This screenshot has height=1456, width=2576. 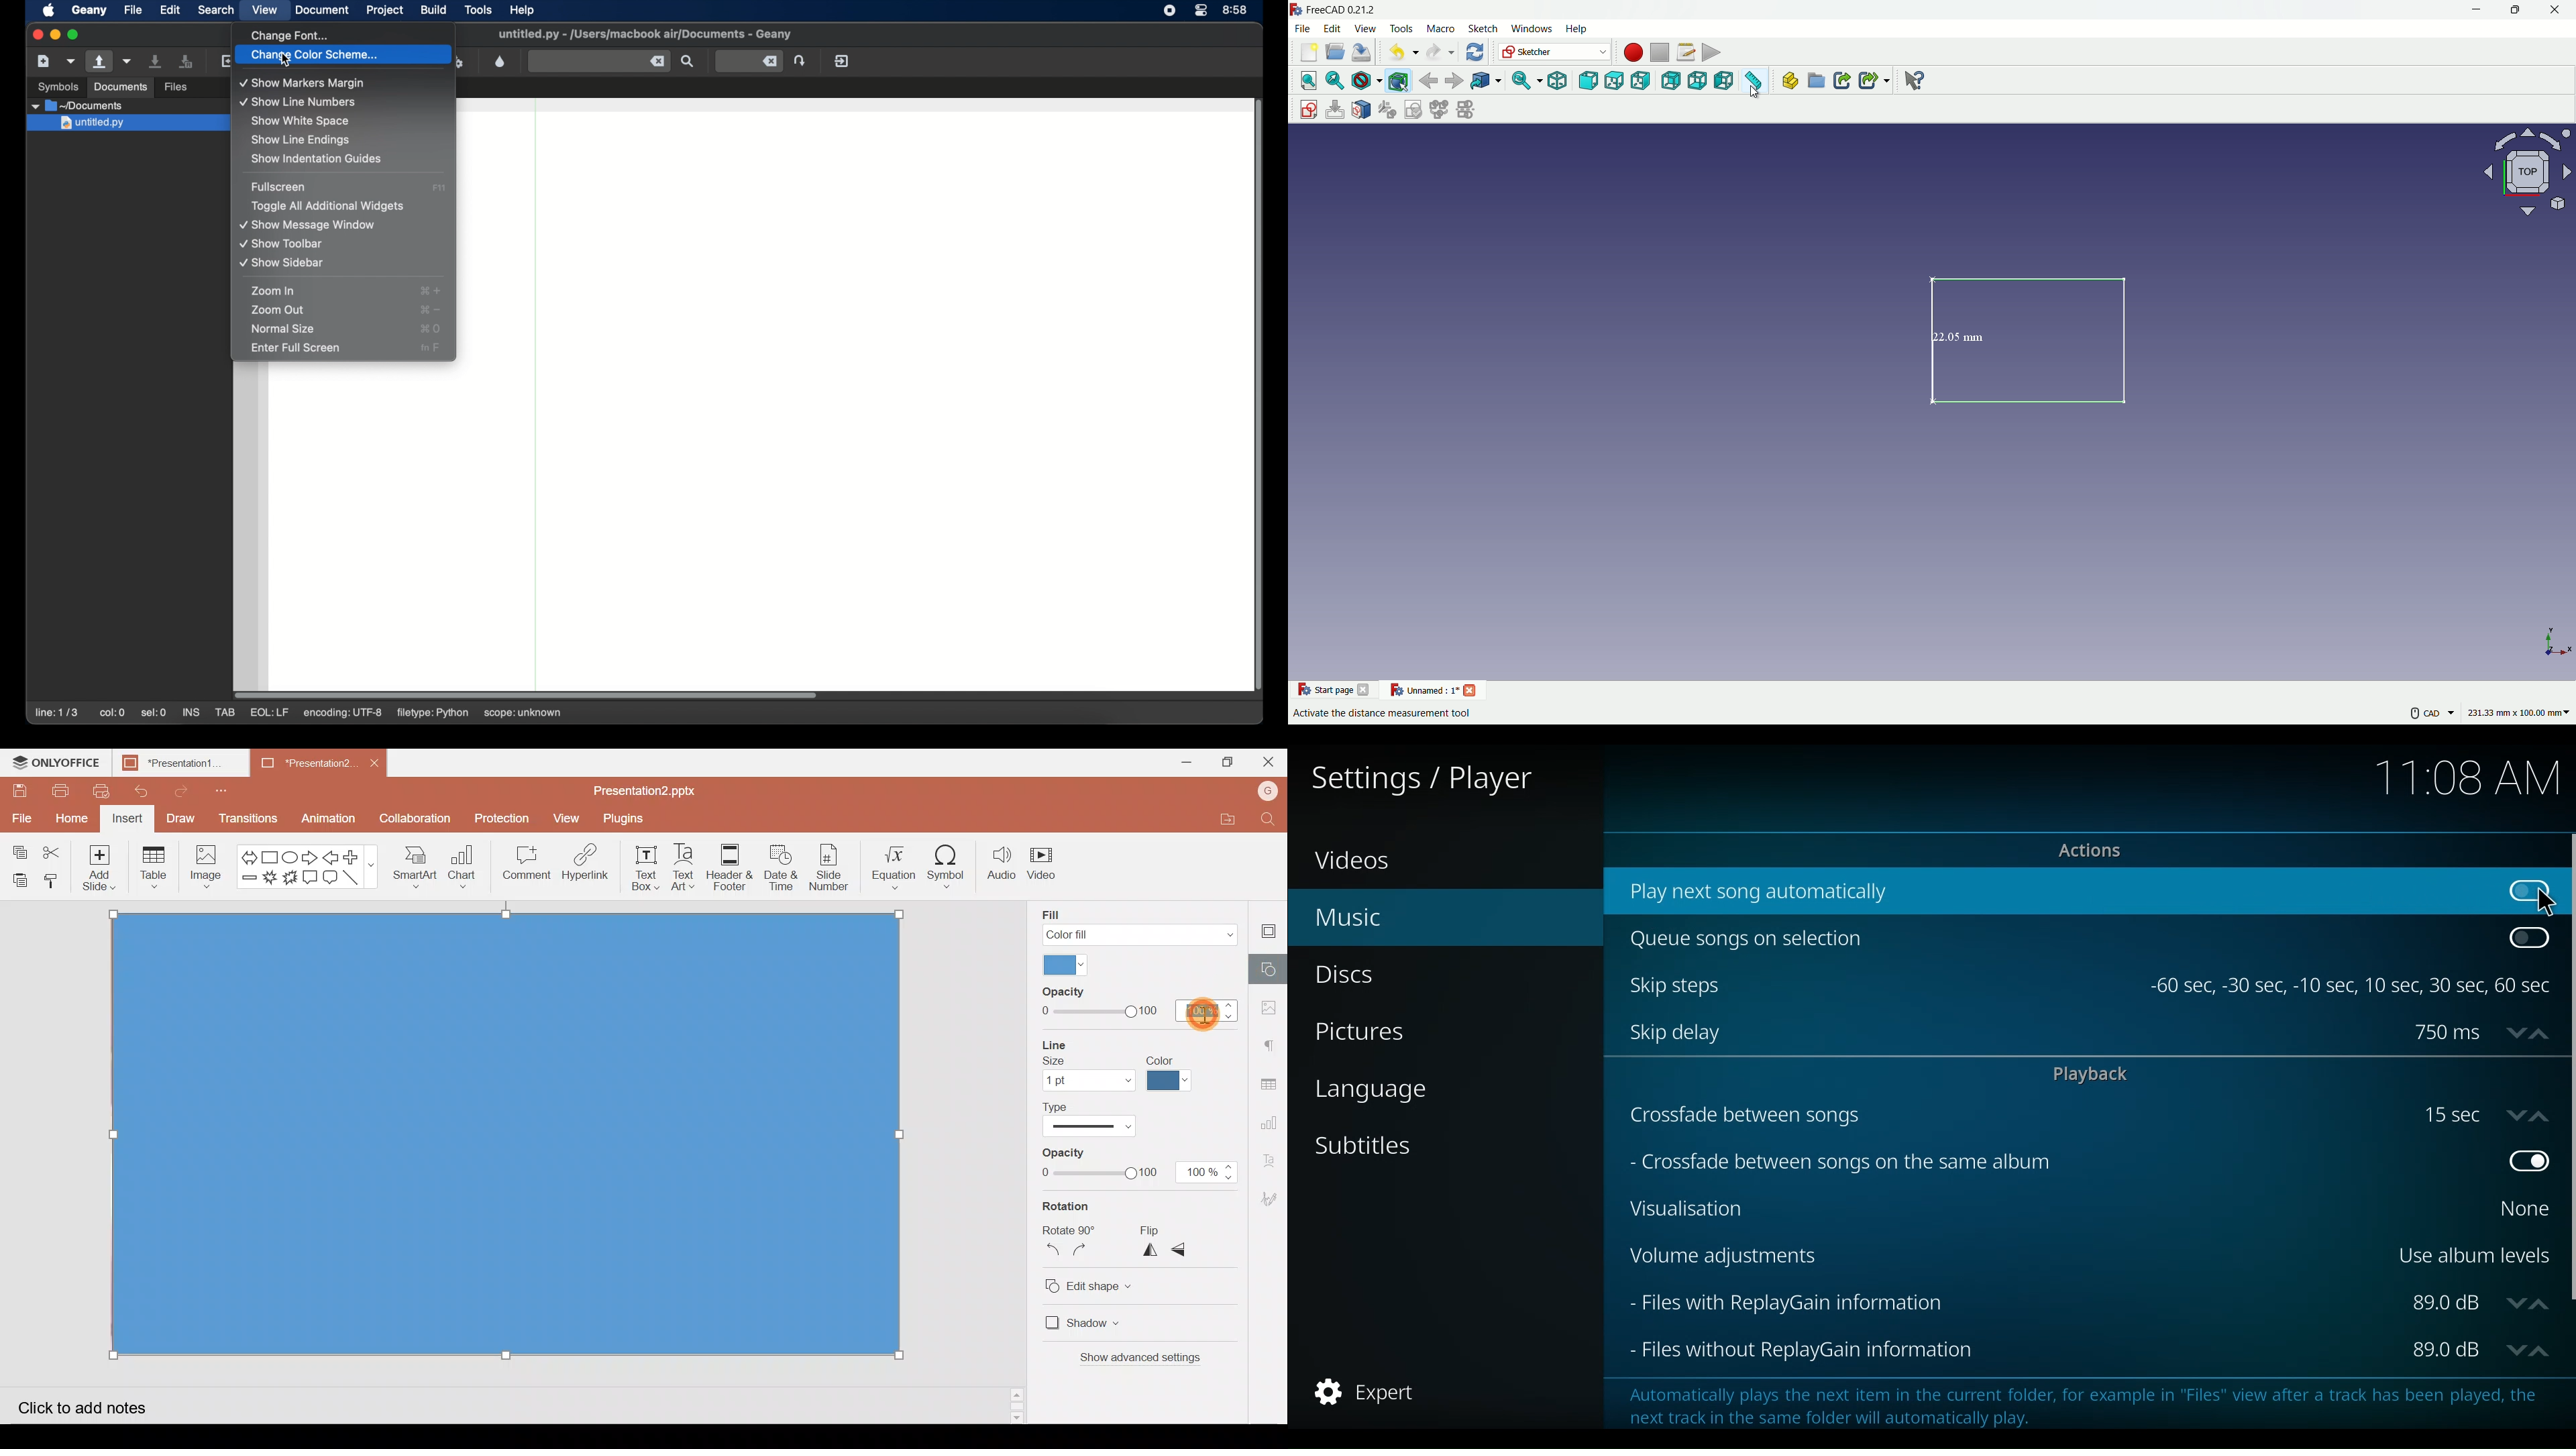 I want to click on reorient sketches, so click(x=1389, y=110).